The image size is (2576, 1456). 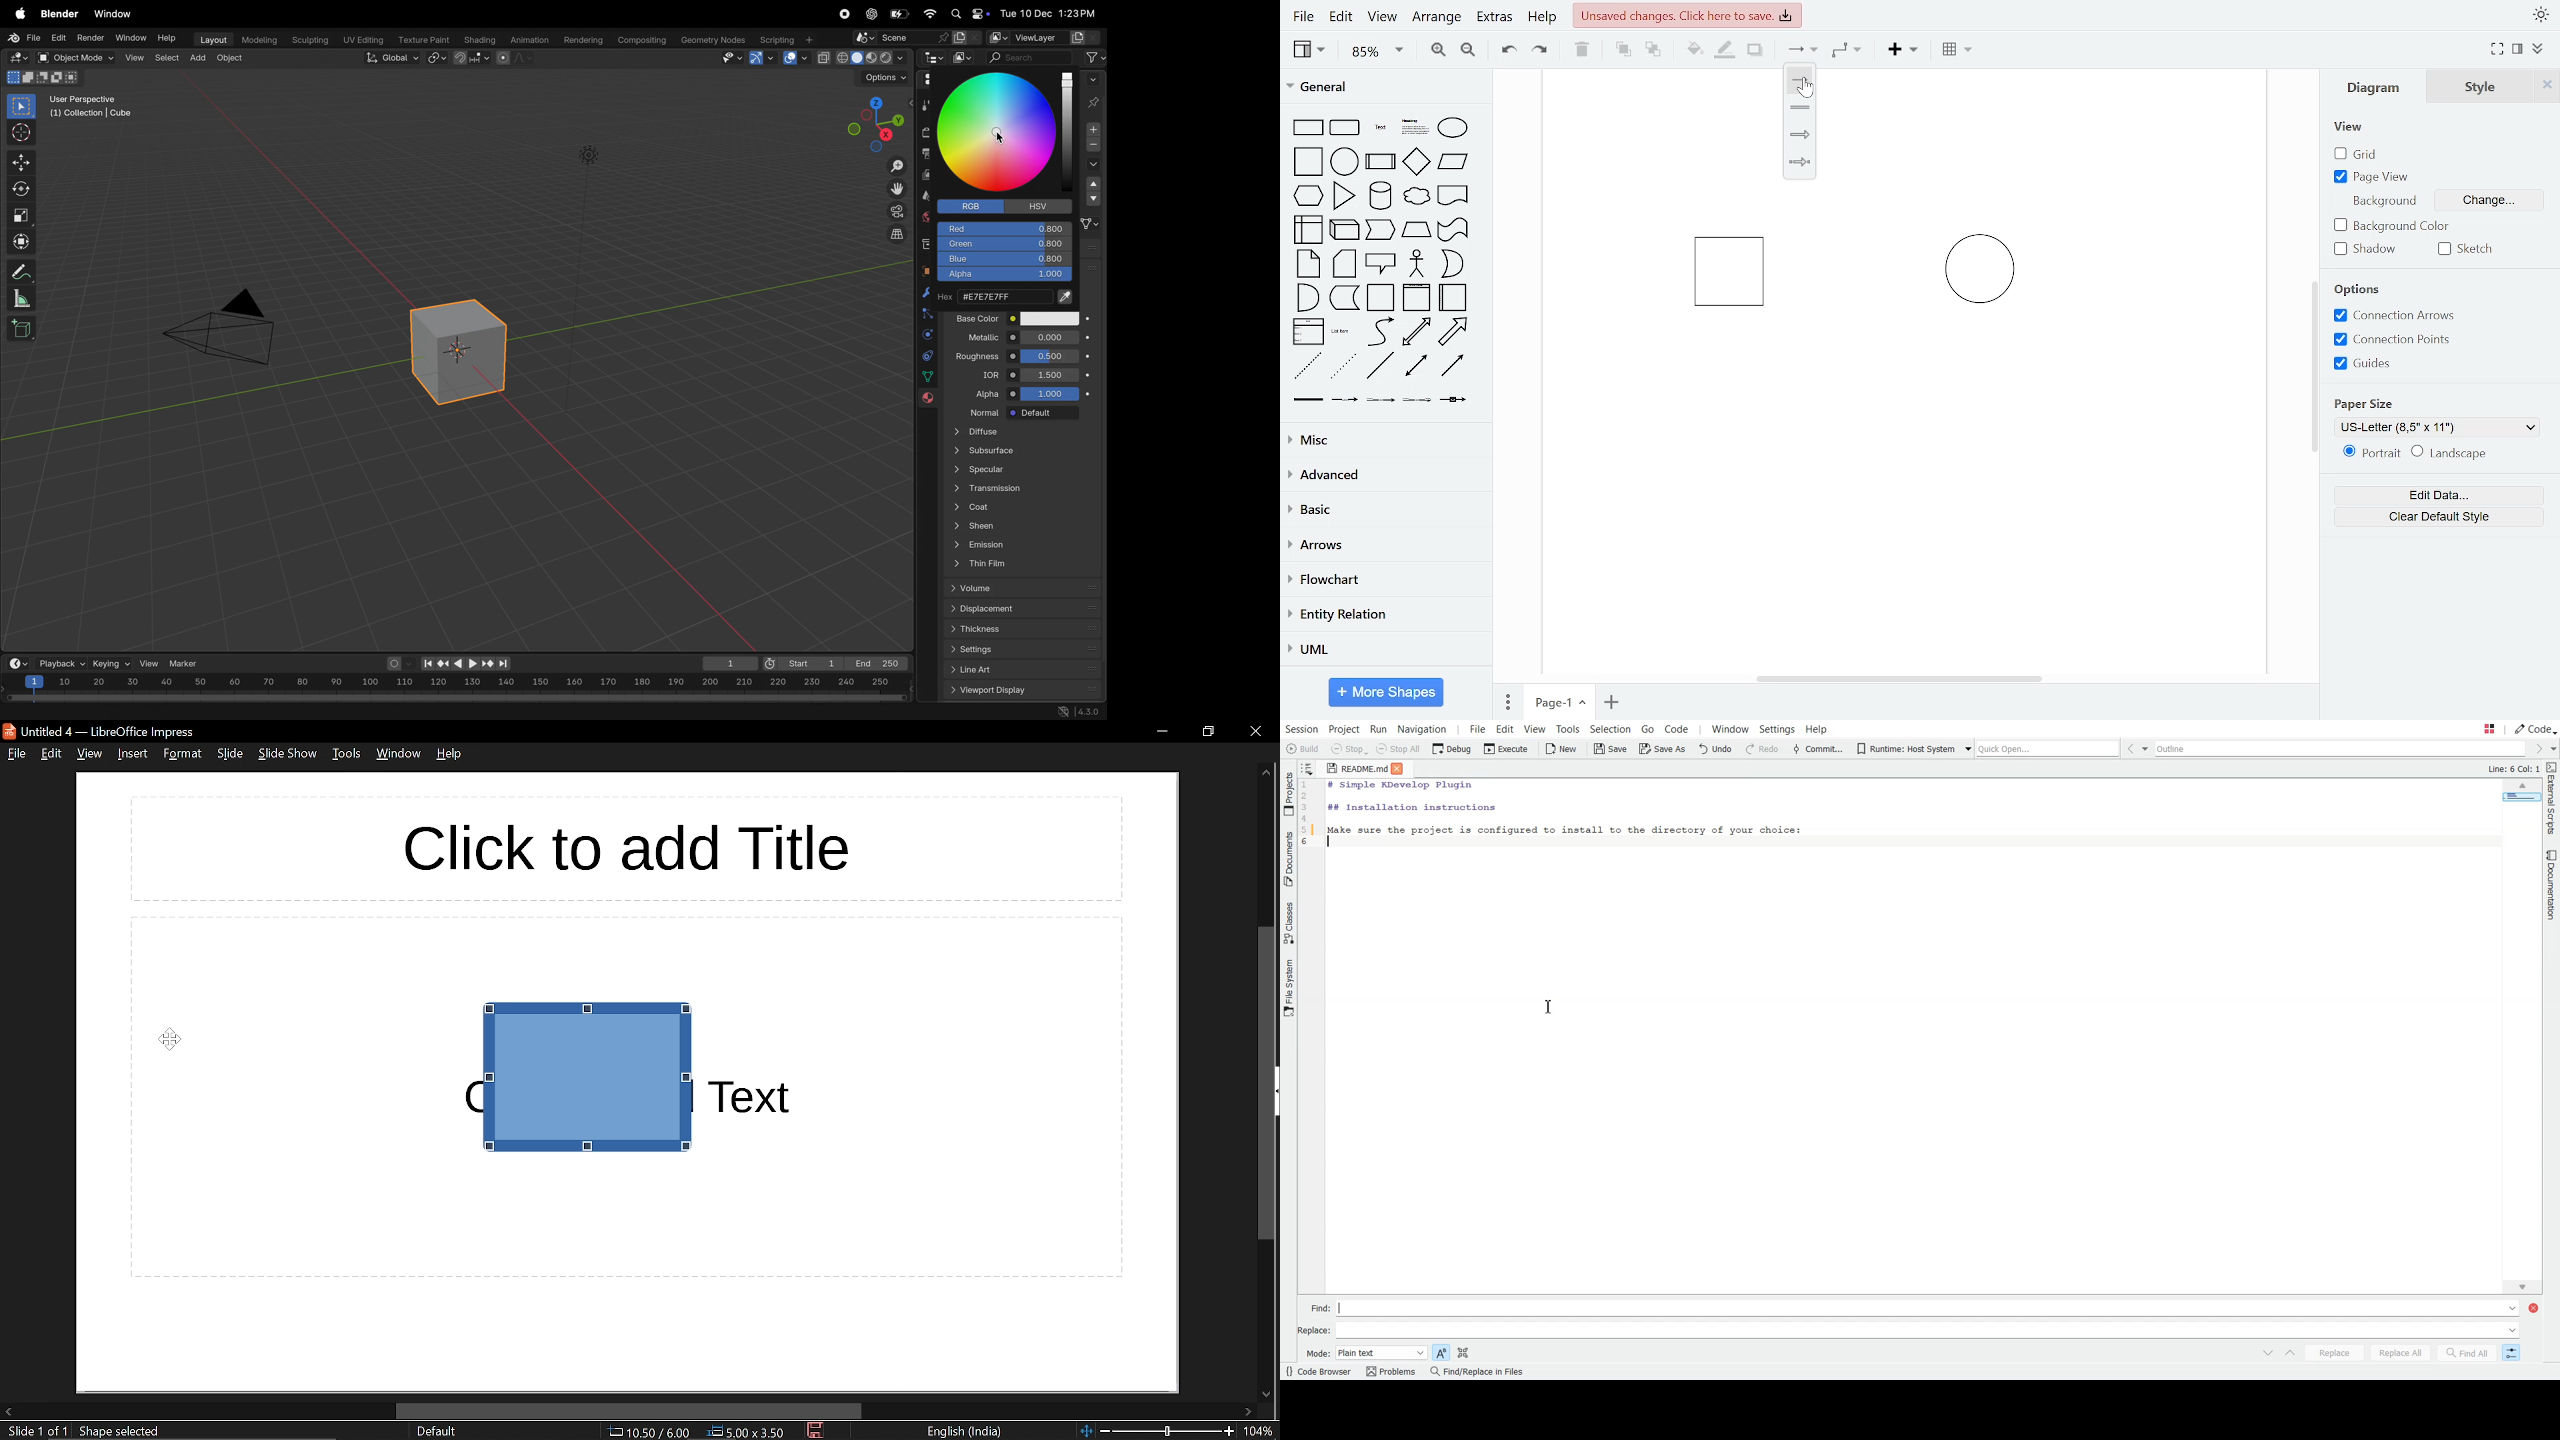 I want to click on slide, so click(x=230, y=754).